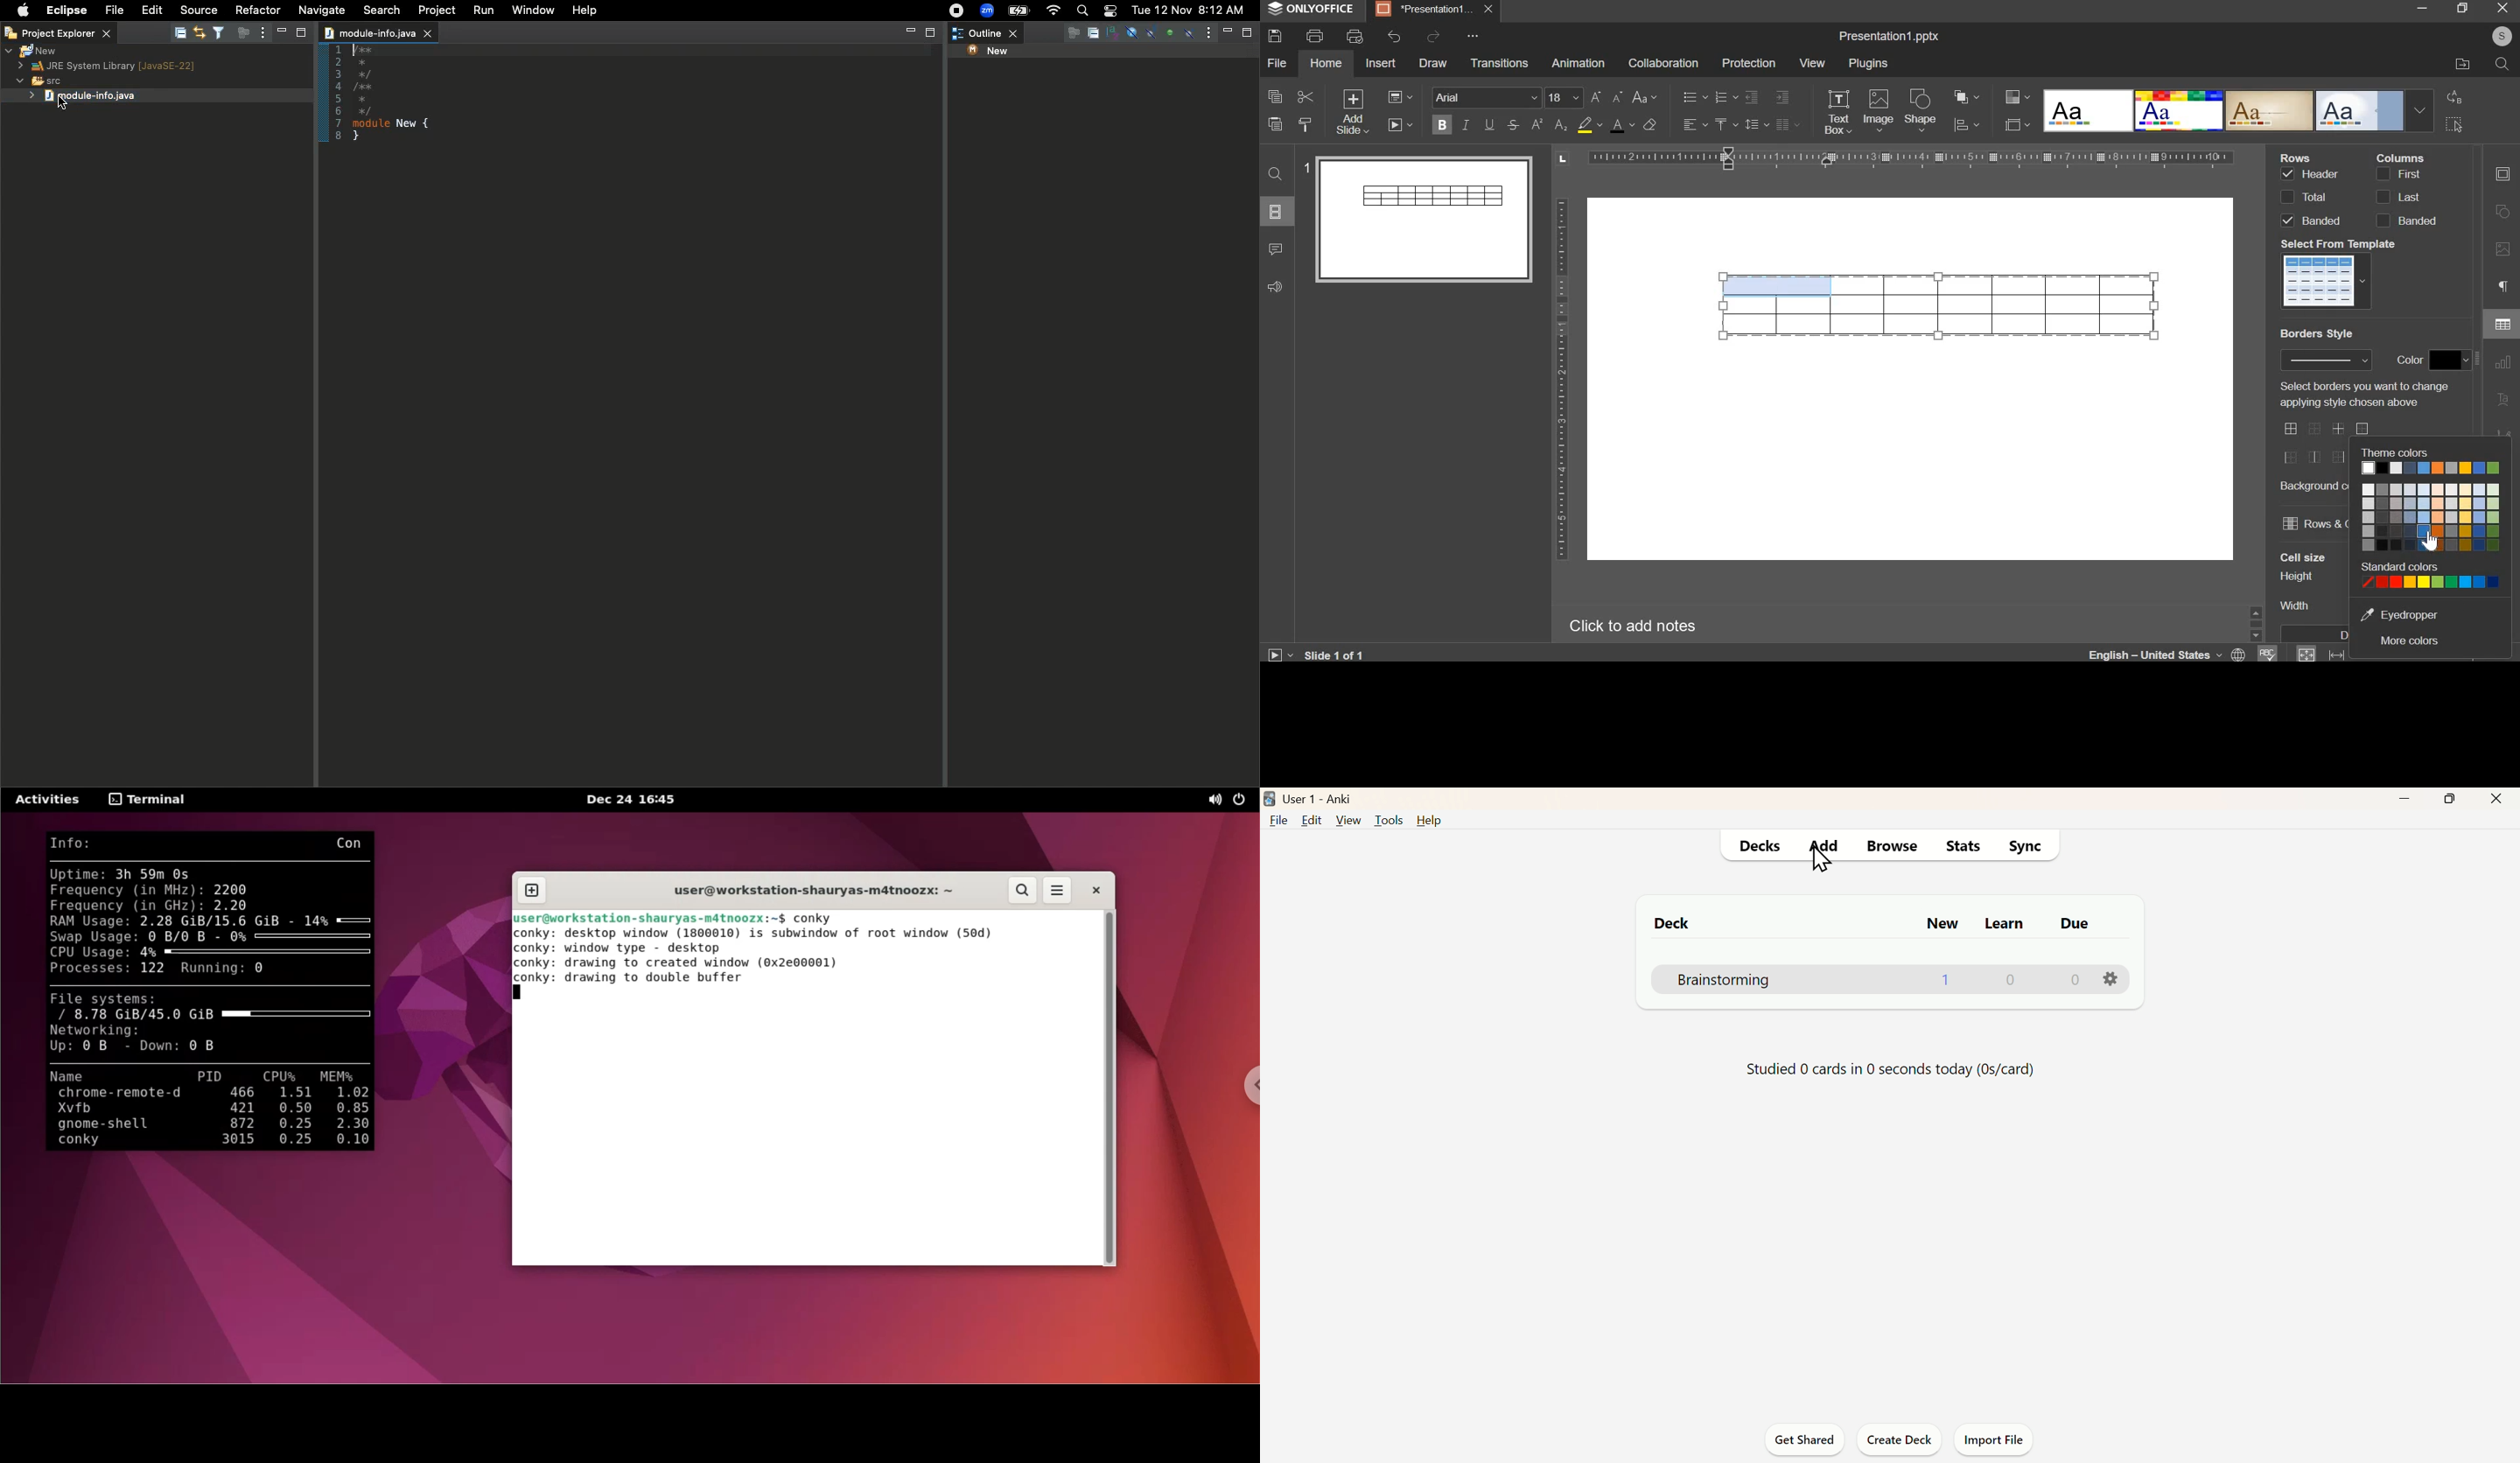 The image size is (2520, 1484). I want to click on Browse, so click(1893, 846).